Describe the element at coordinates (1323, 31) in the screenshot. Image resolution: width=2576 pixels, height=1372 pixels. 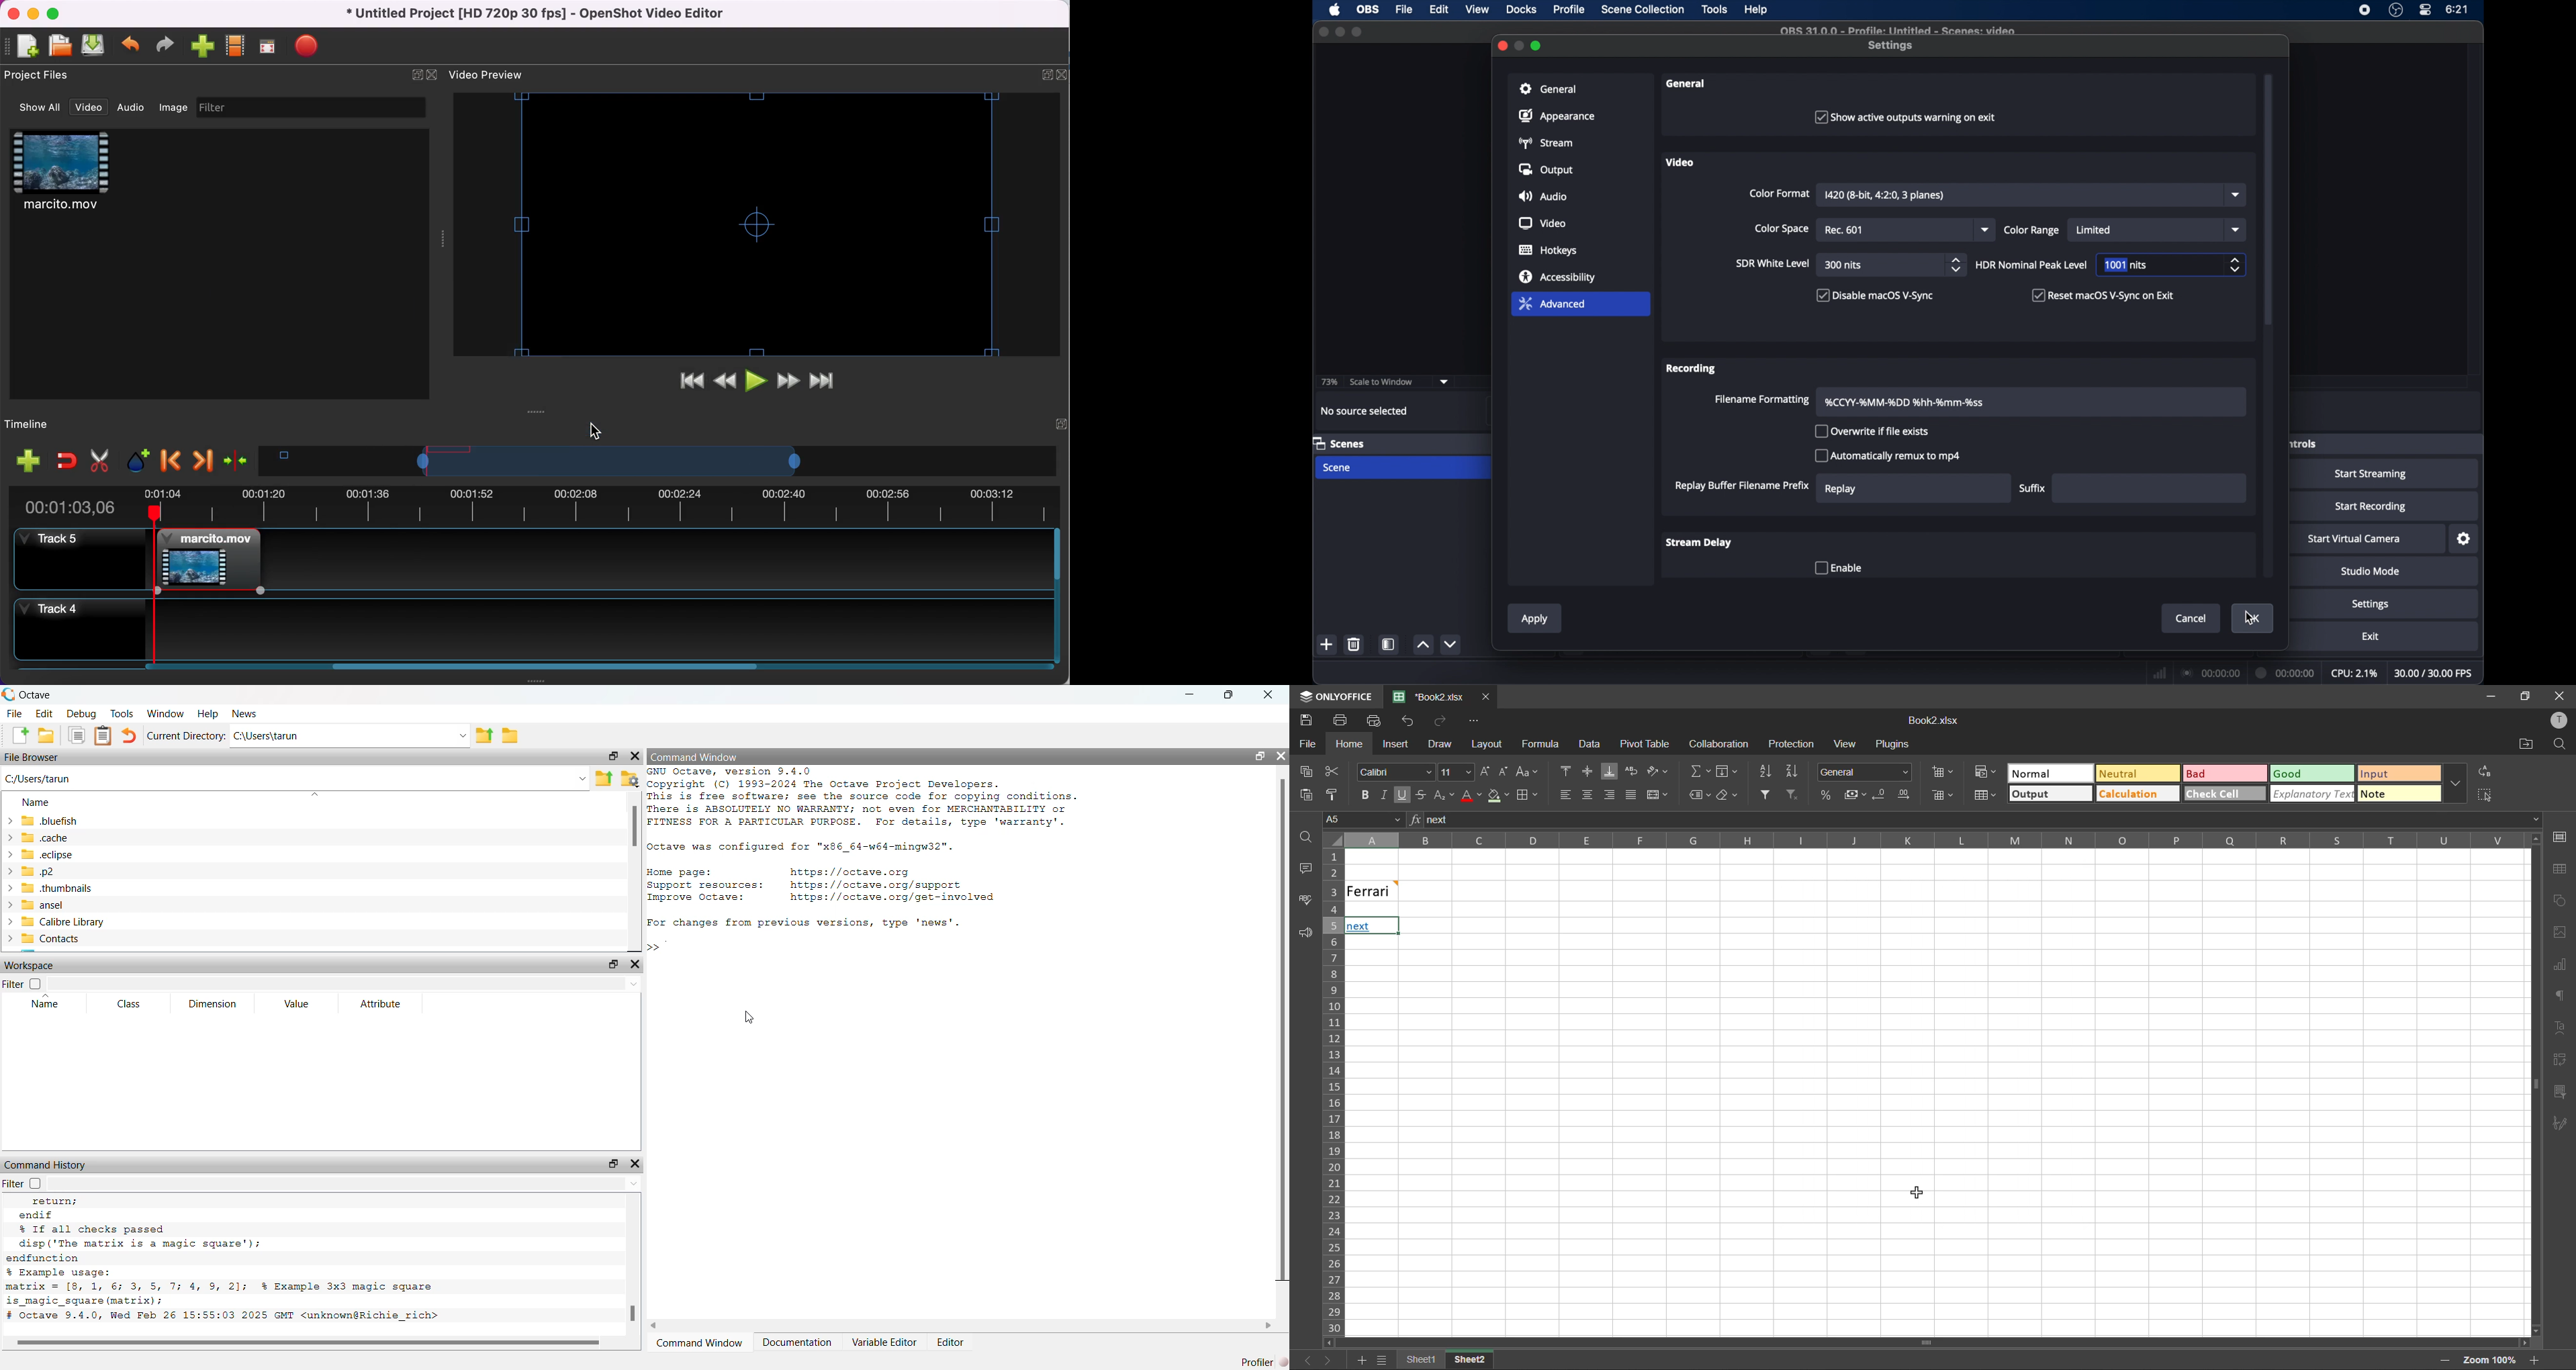
I see `close` at that location.